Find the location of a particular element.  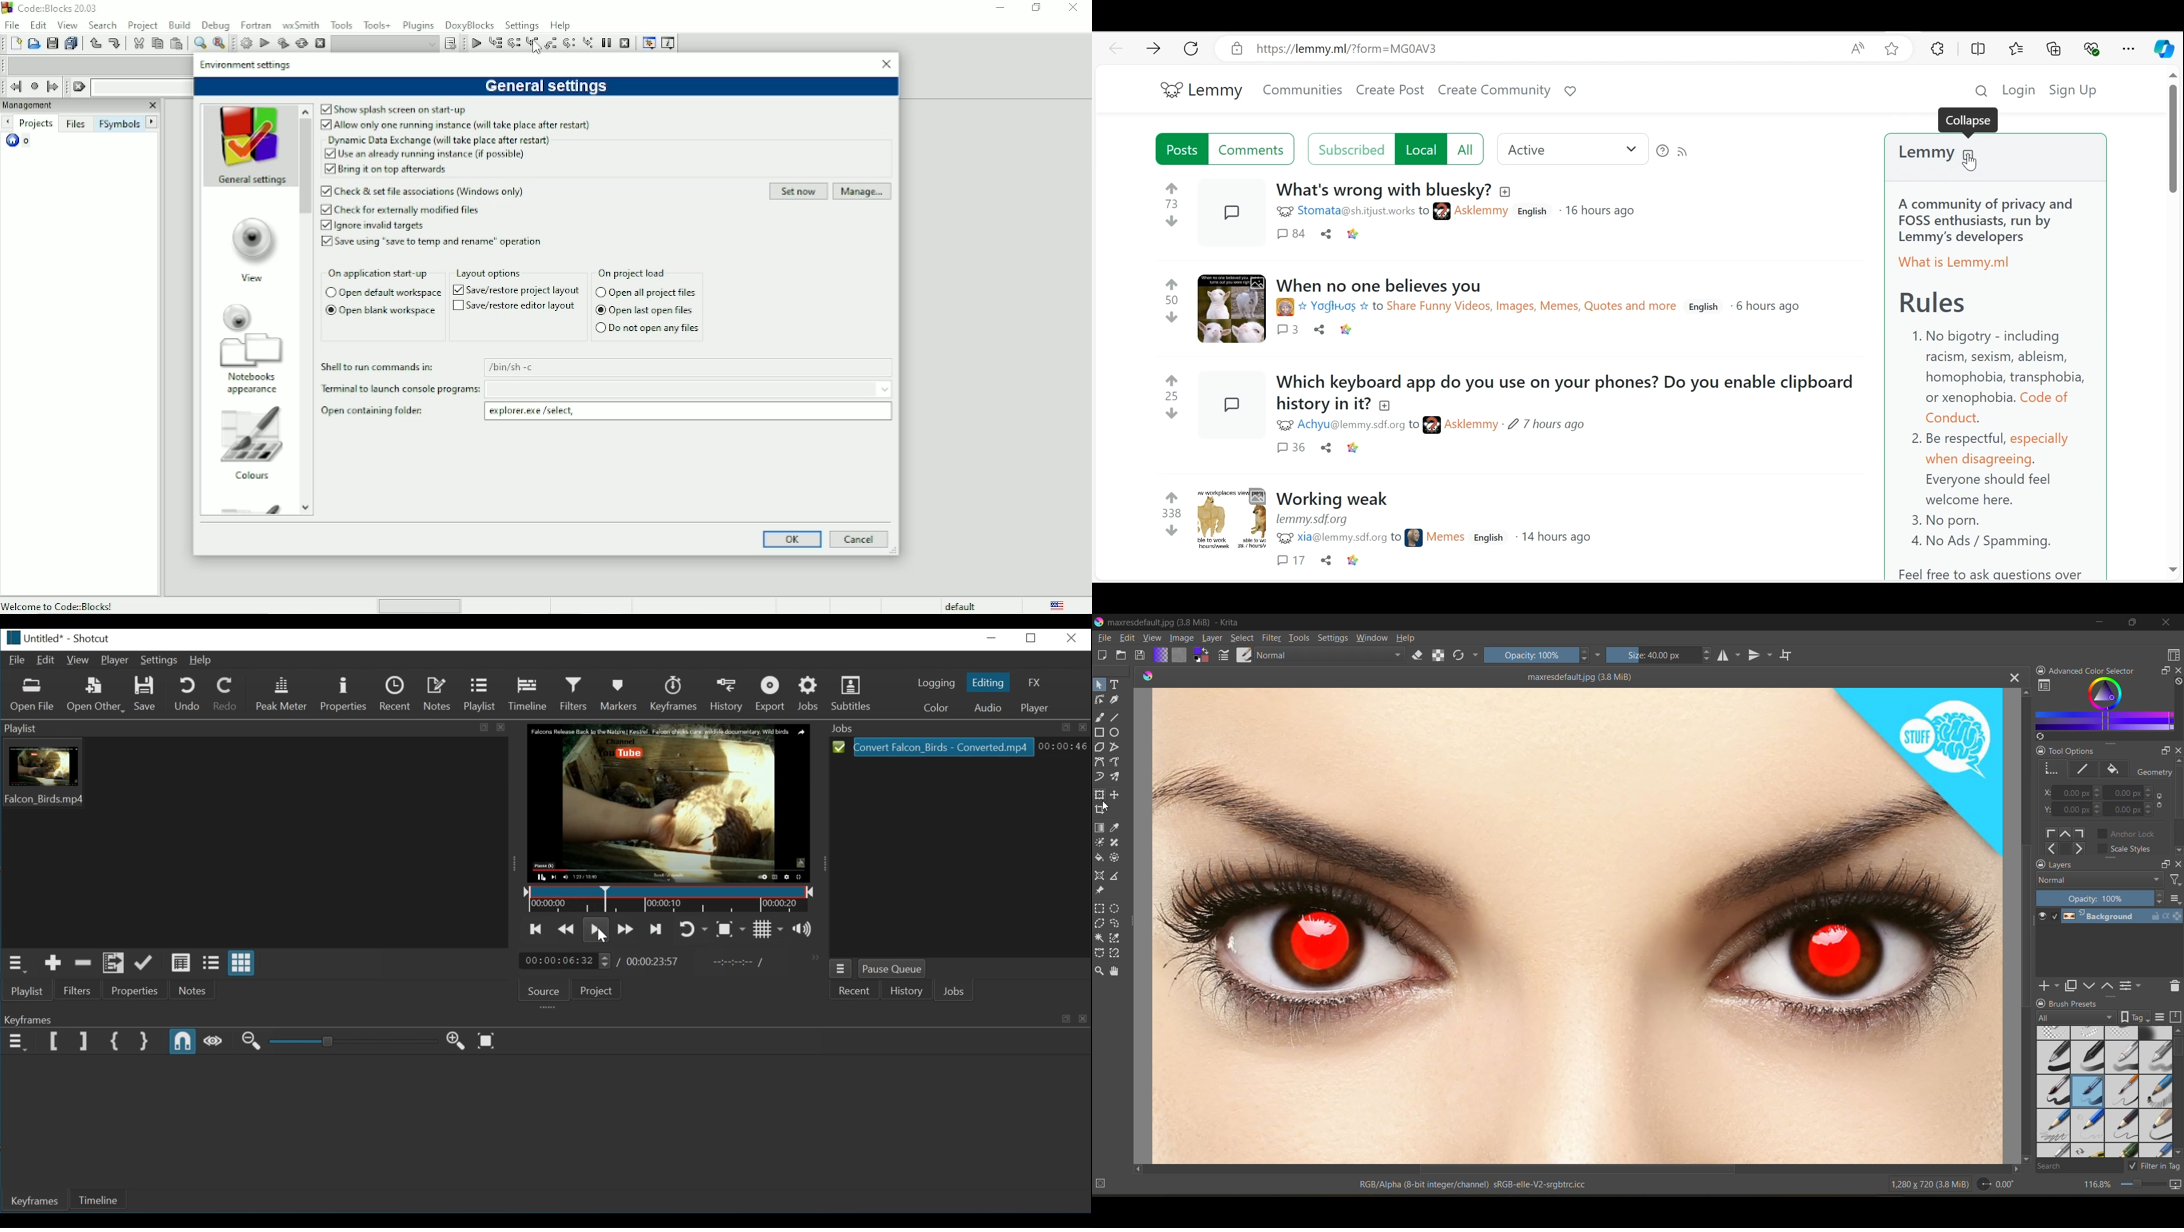

tag is located at coordinates (2075, 1017).